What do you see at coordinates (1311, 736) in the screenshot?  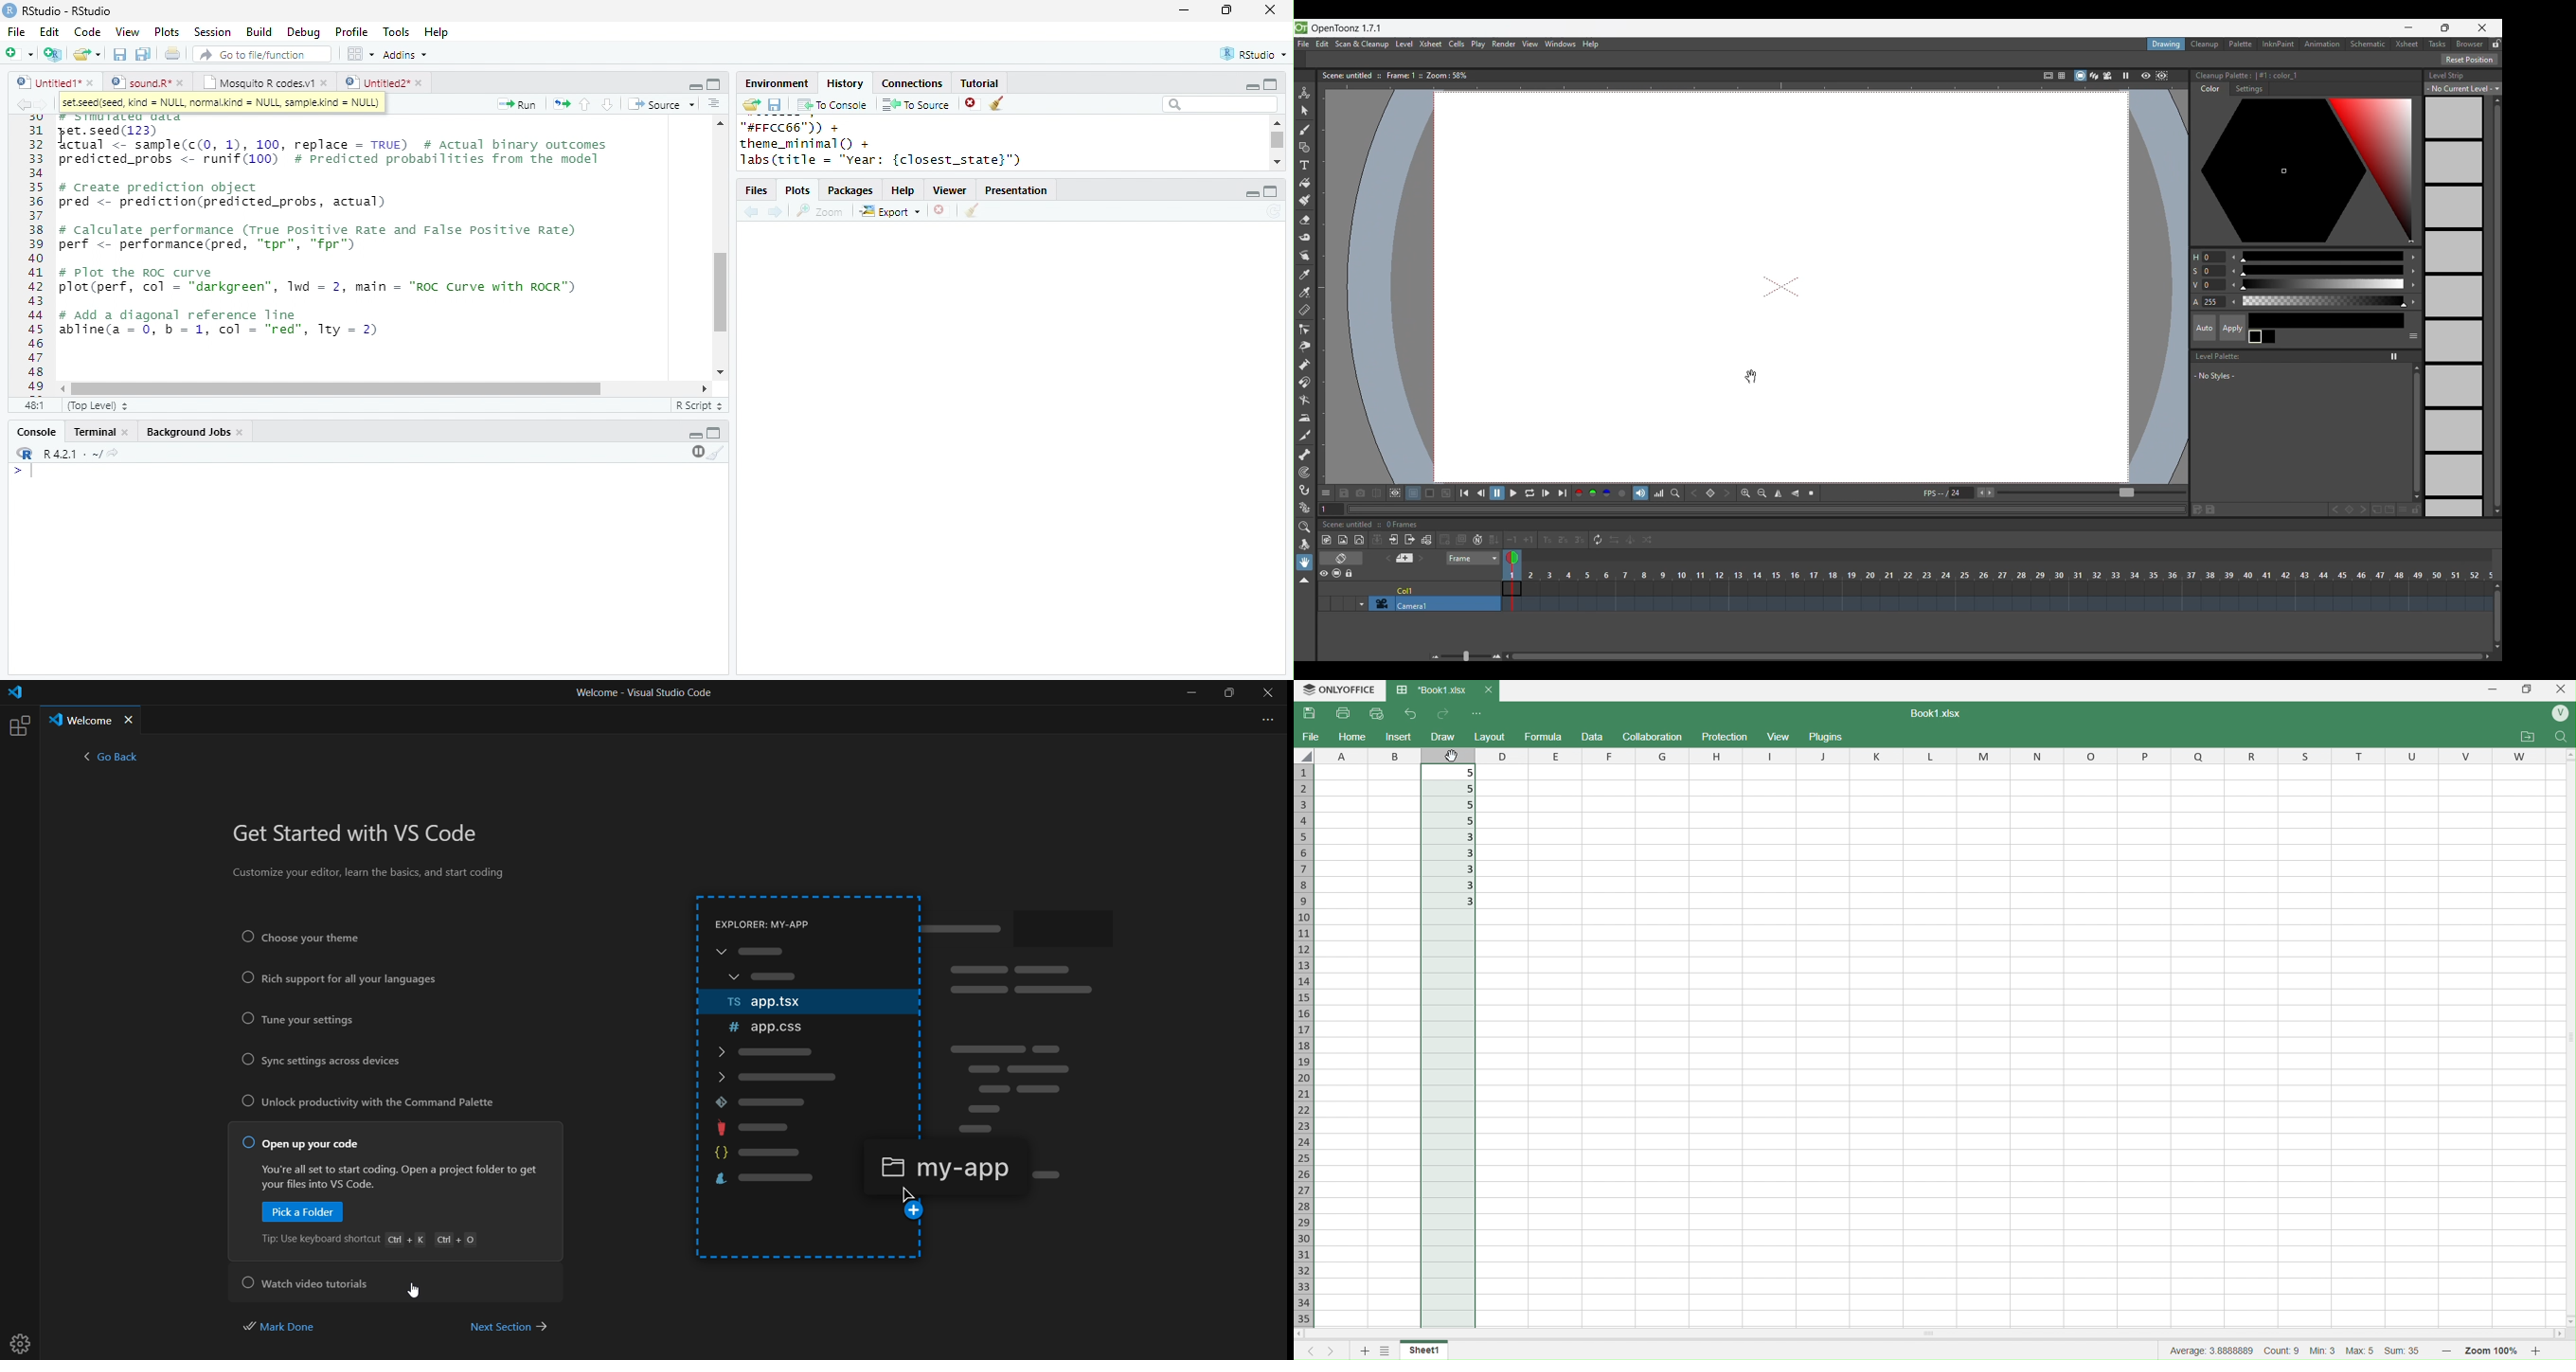 I see `File` at bounding box center [1311, 736].